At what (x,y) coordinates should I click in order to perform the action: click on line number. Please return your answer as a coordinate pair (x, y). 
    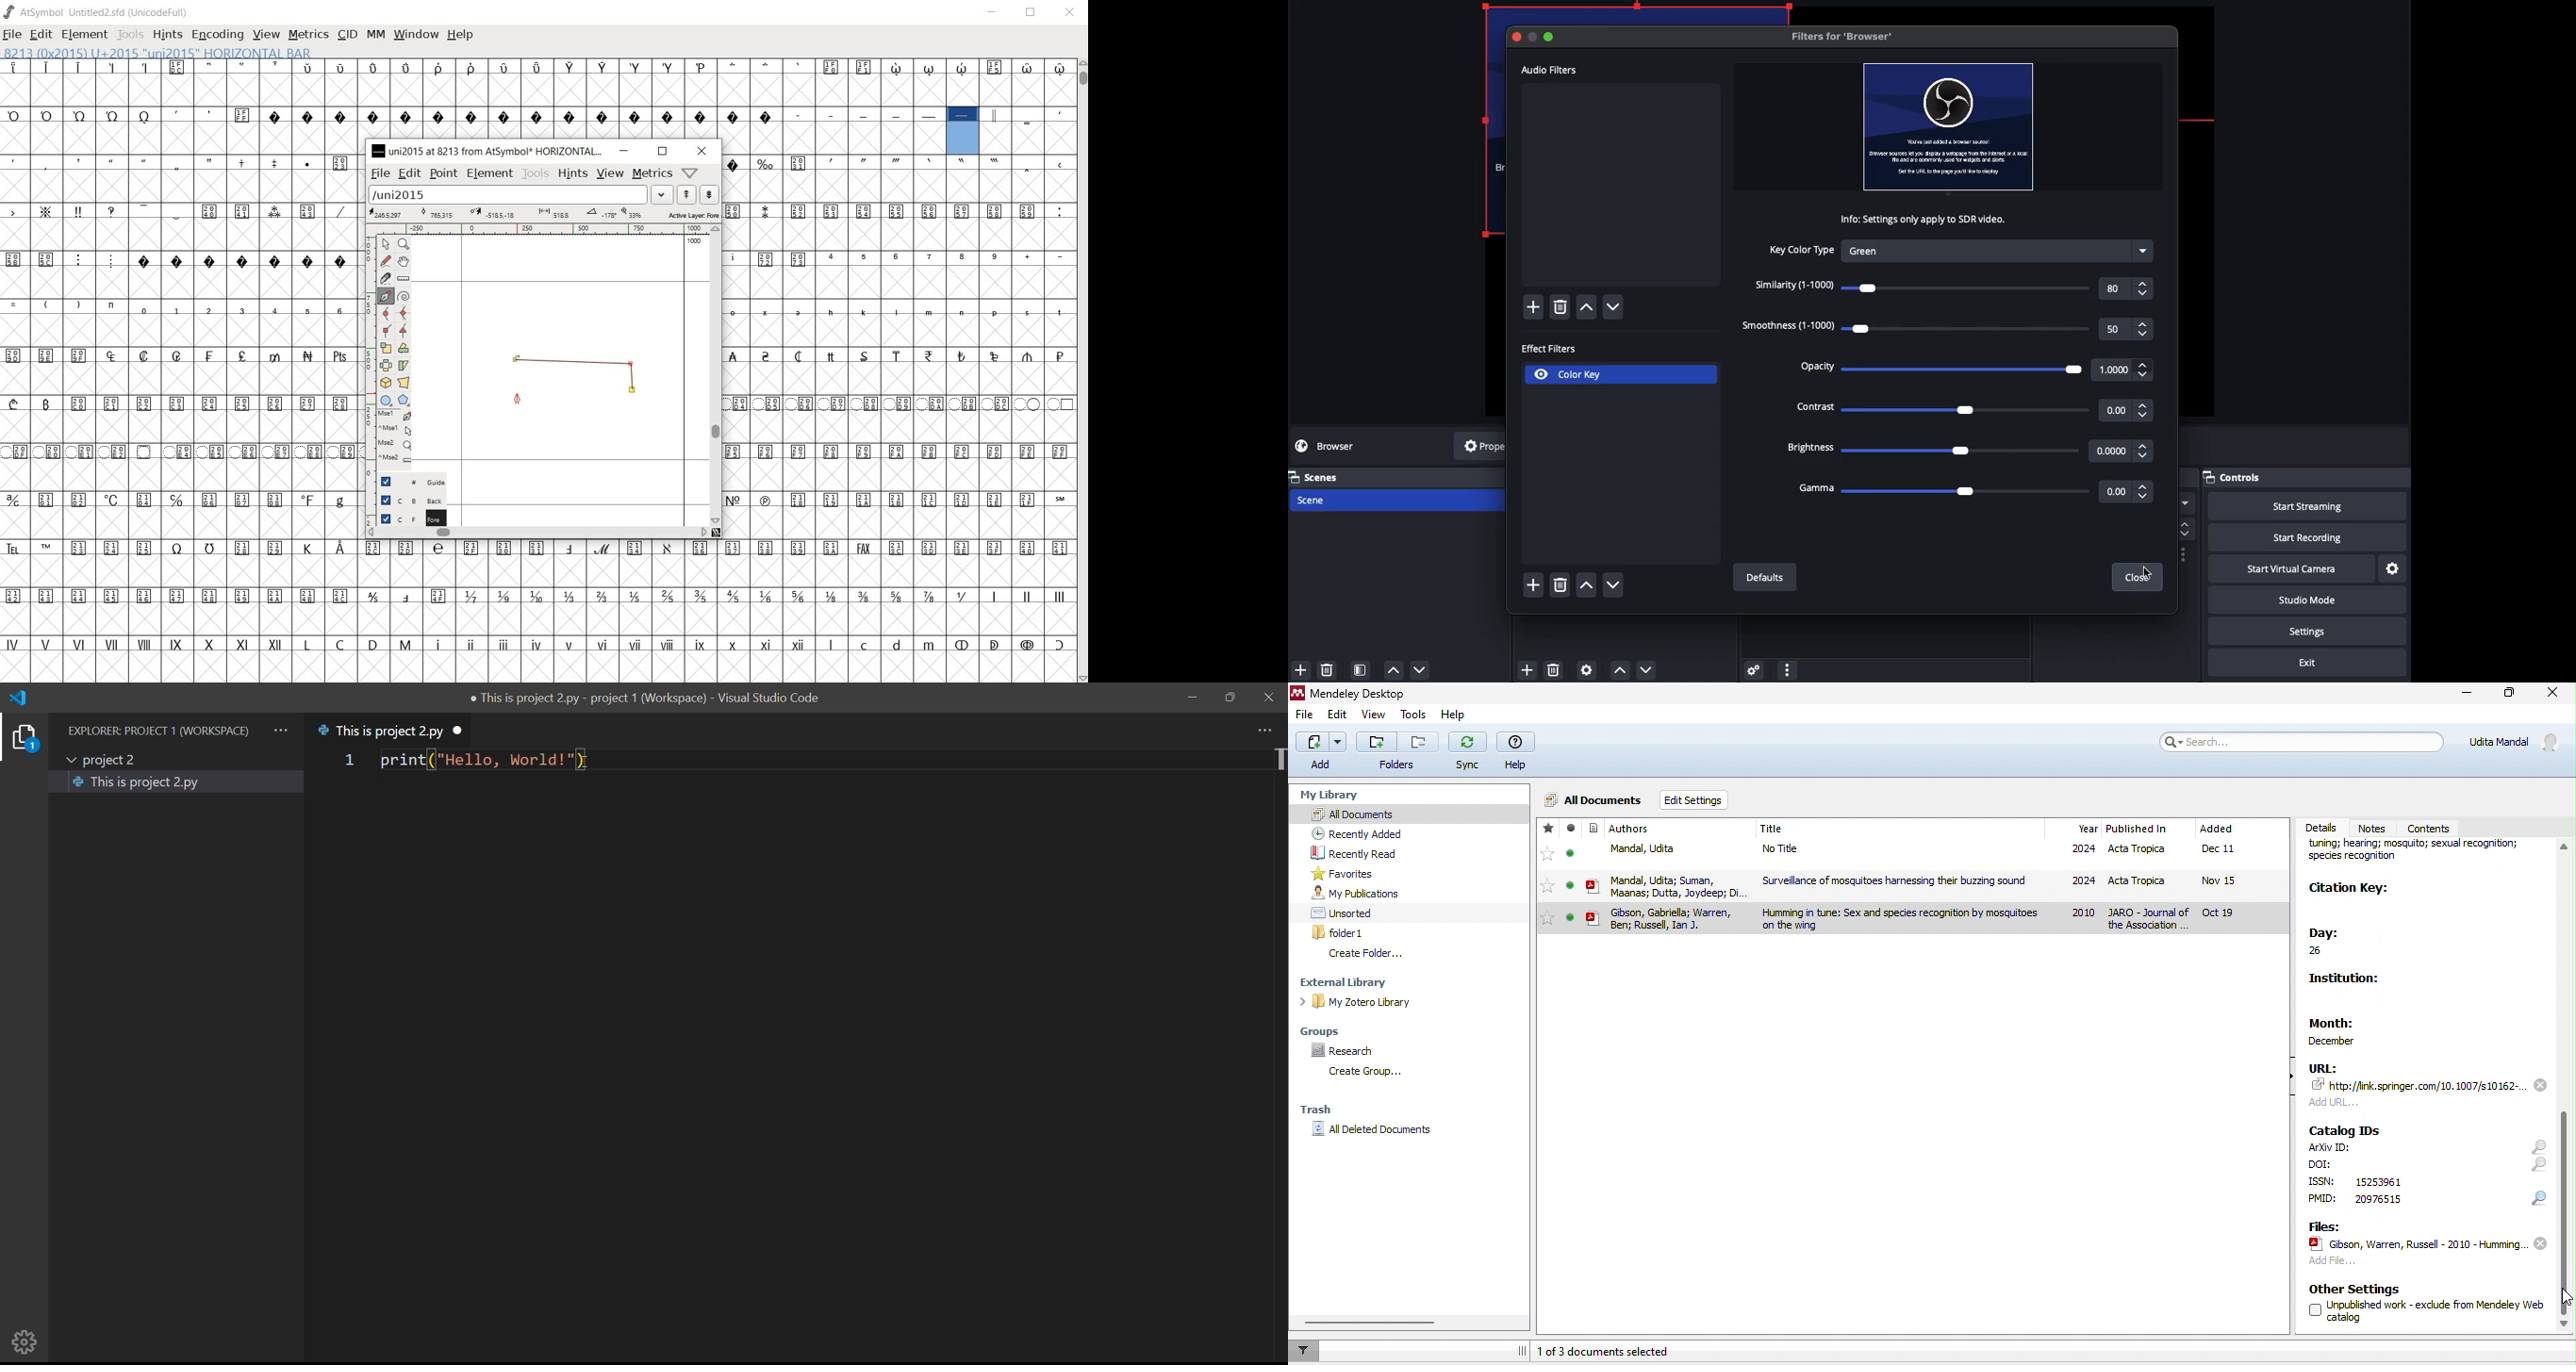
    Looking at the image, I should click on (347, 761).